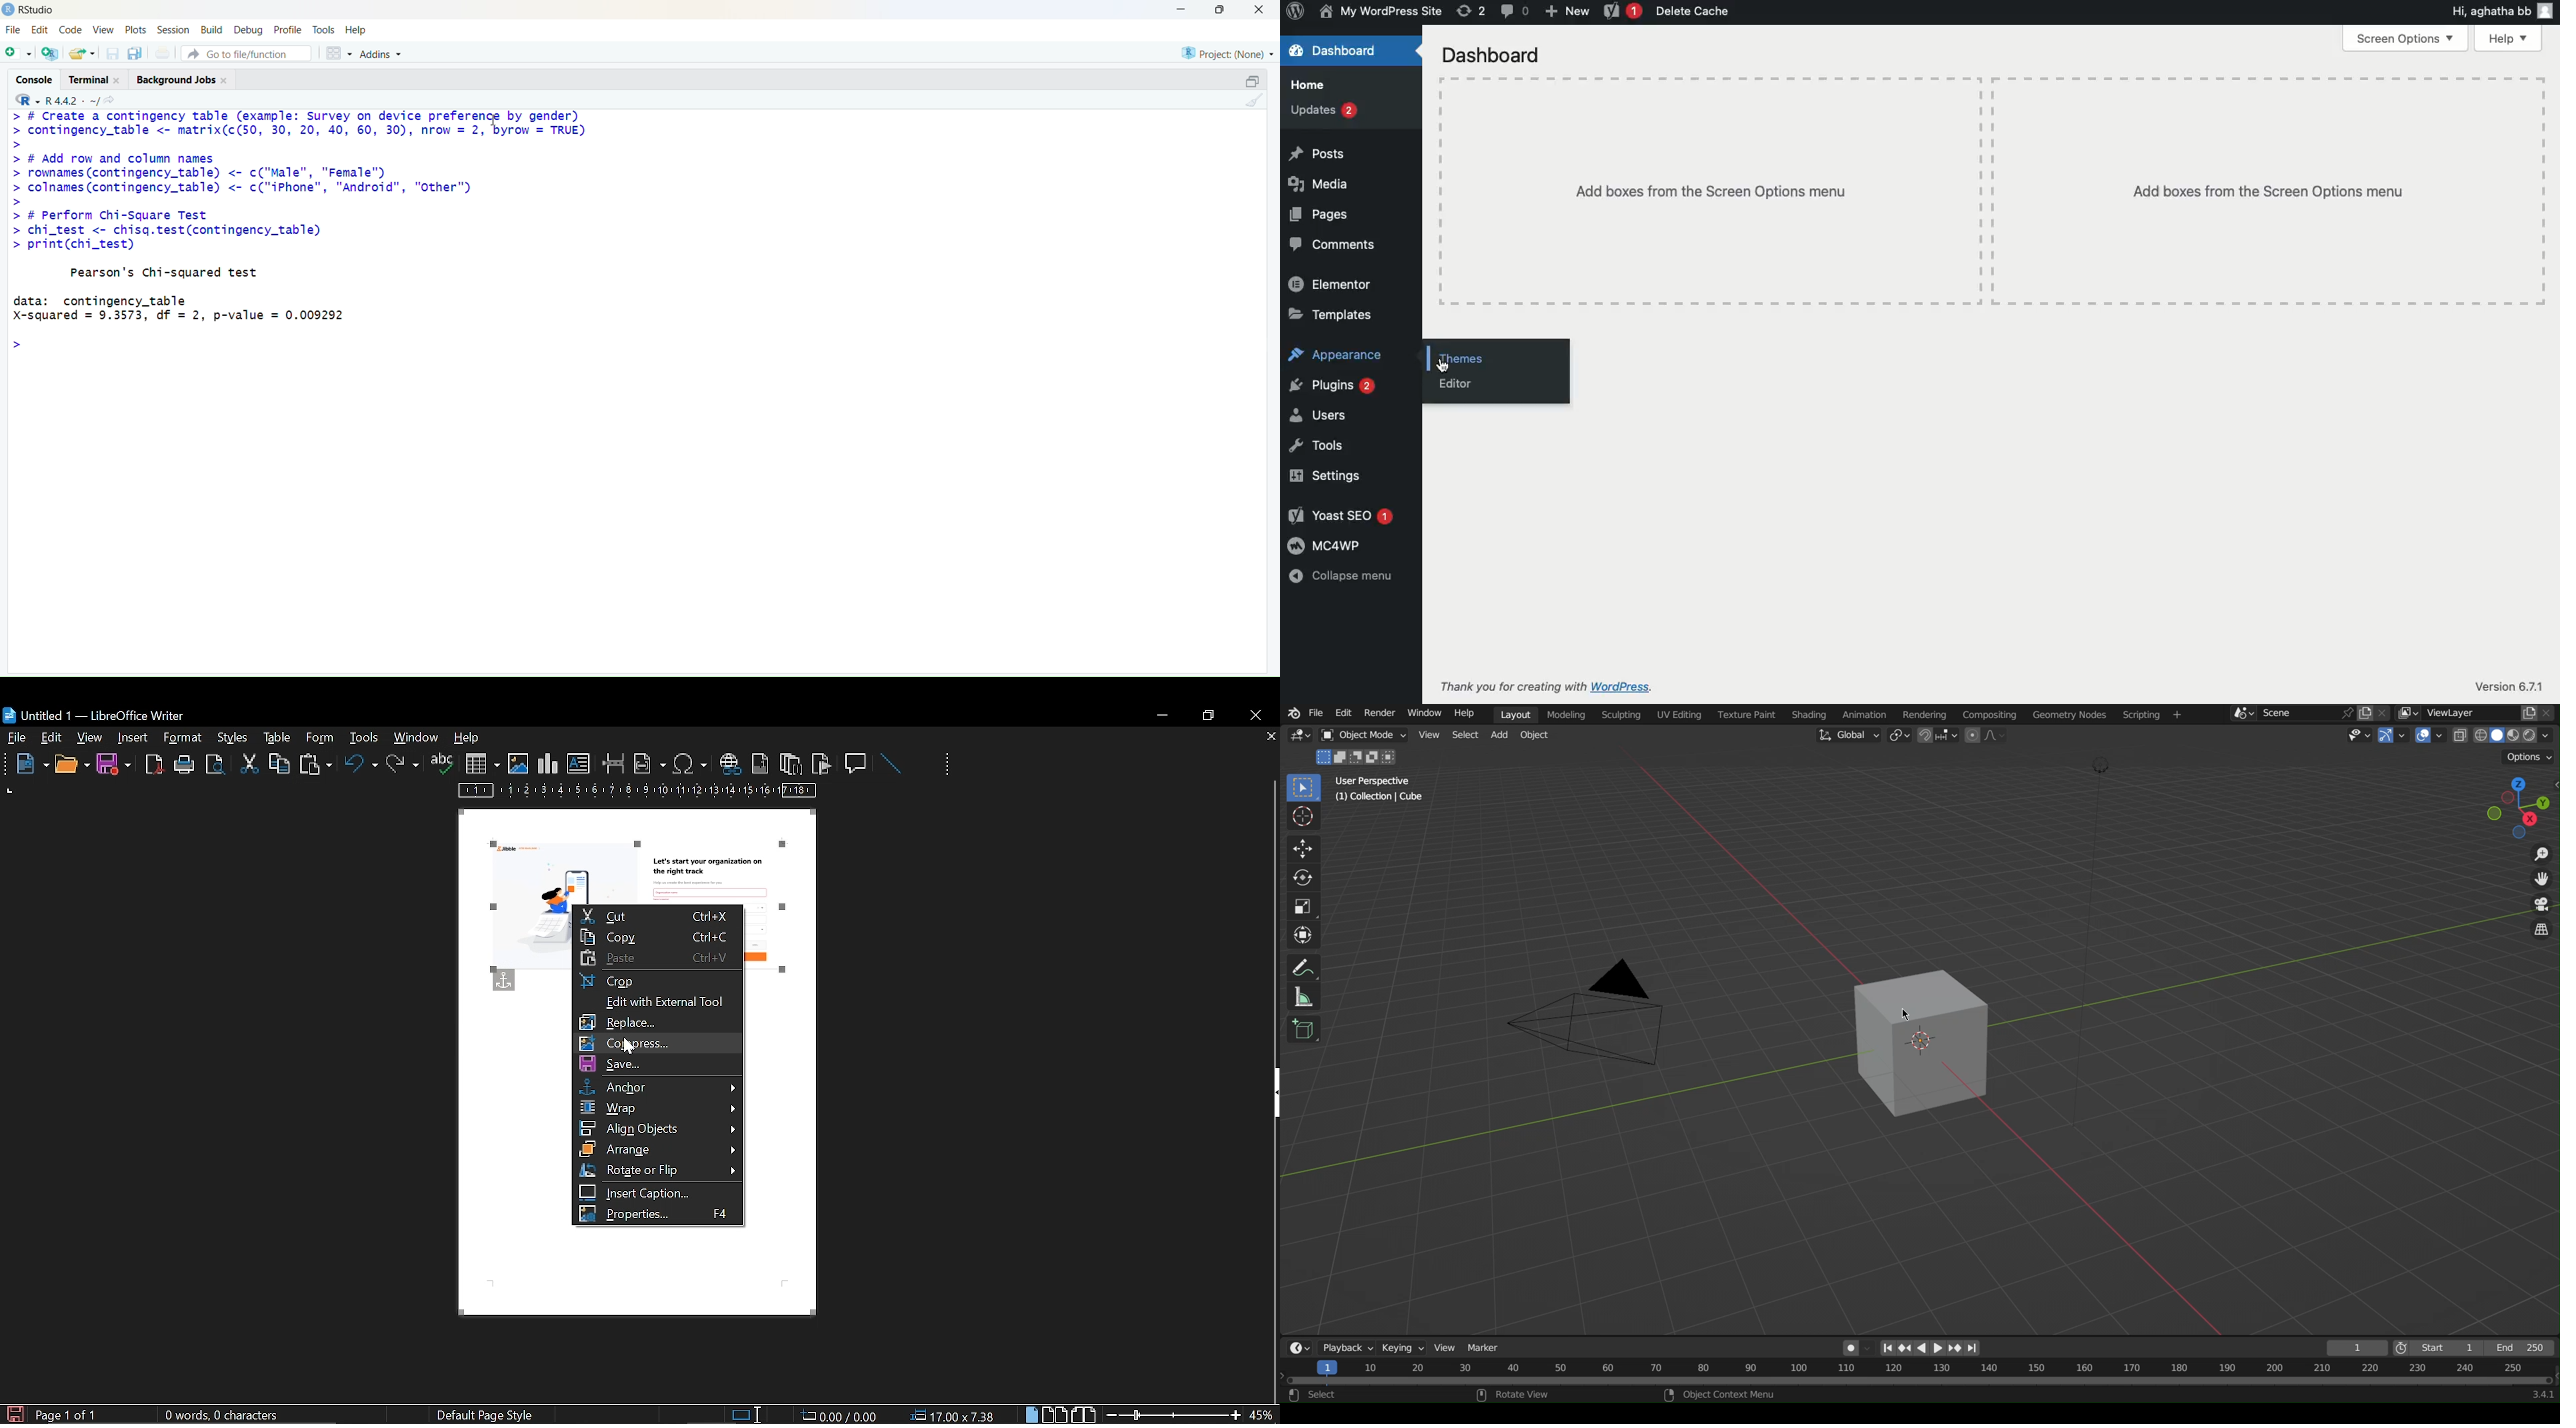 Image resolution: width=2576 pixels, height=1428 pixels. Describe the element at coordinates (1211, 715) in the screenshot. I see `restore down` at that location.